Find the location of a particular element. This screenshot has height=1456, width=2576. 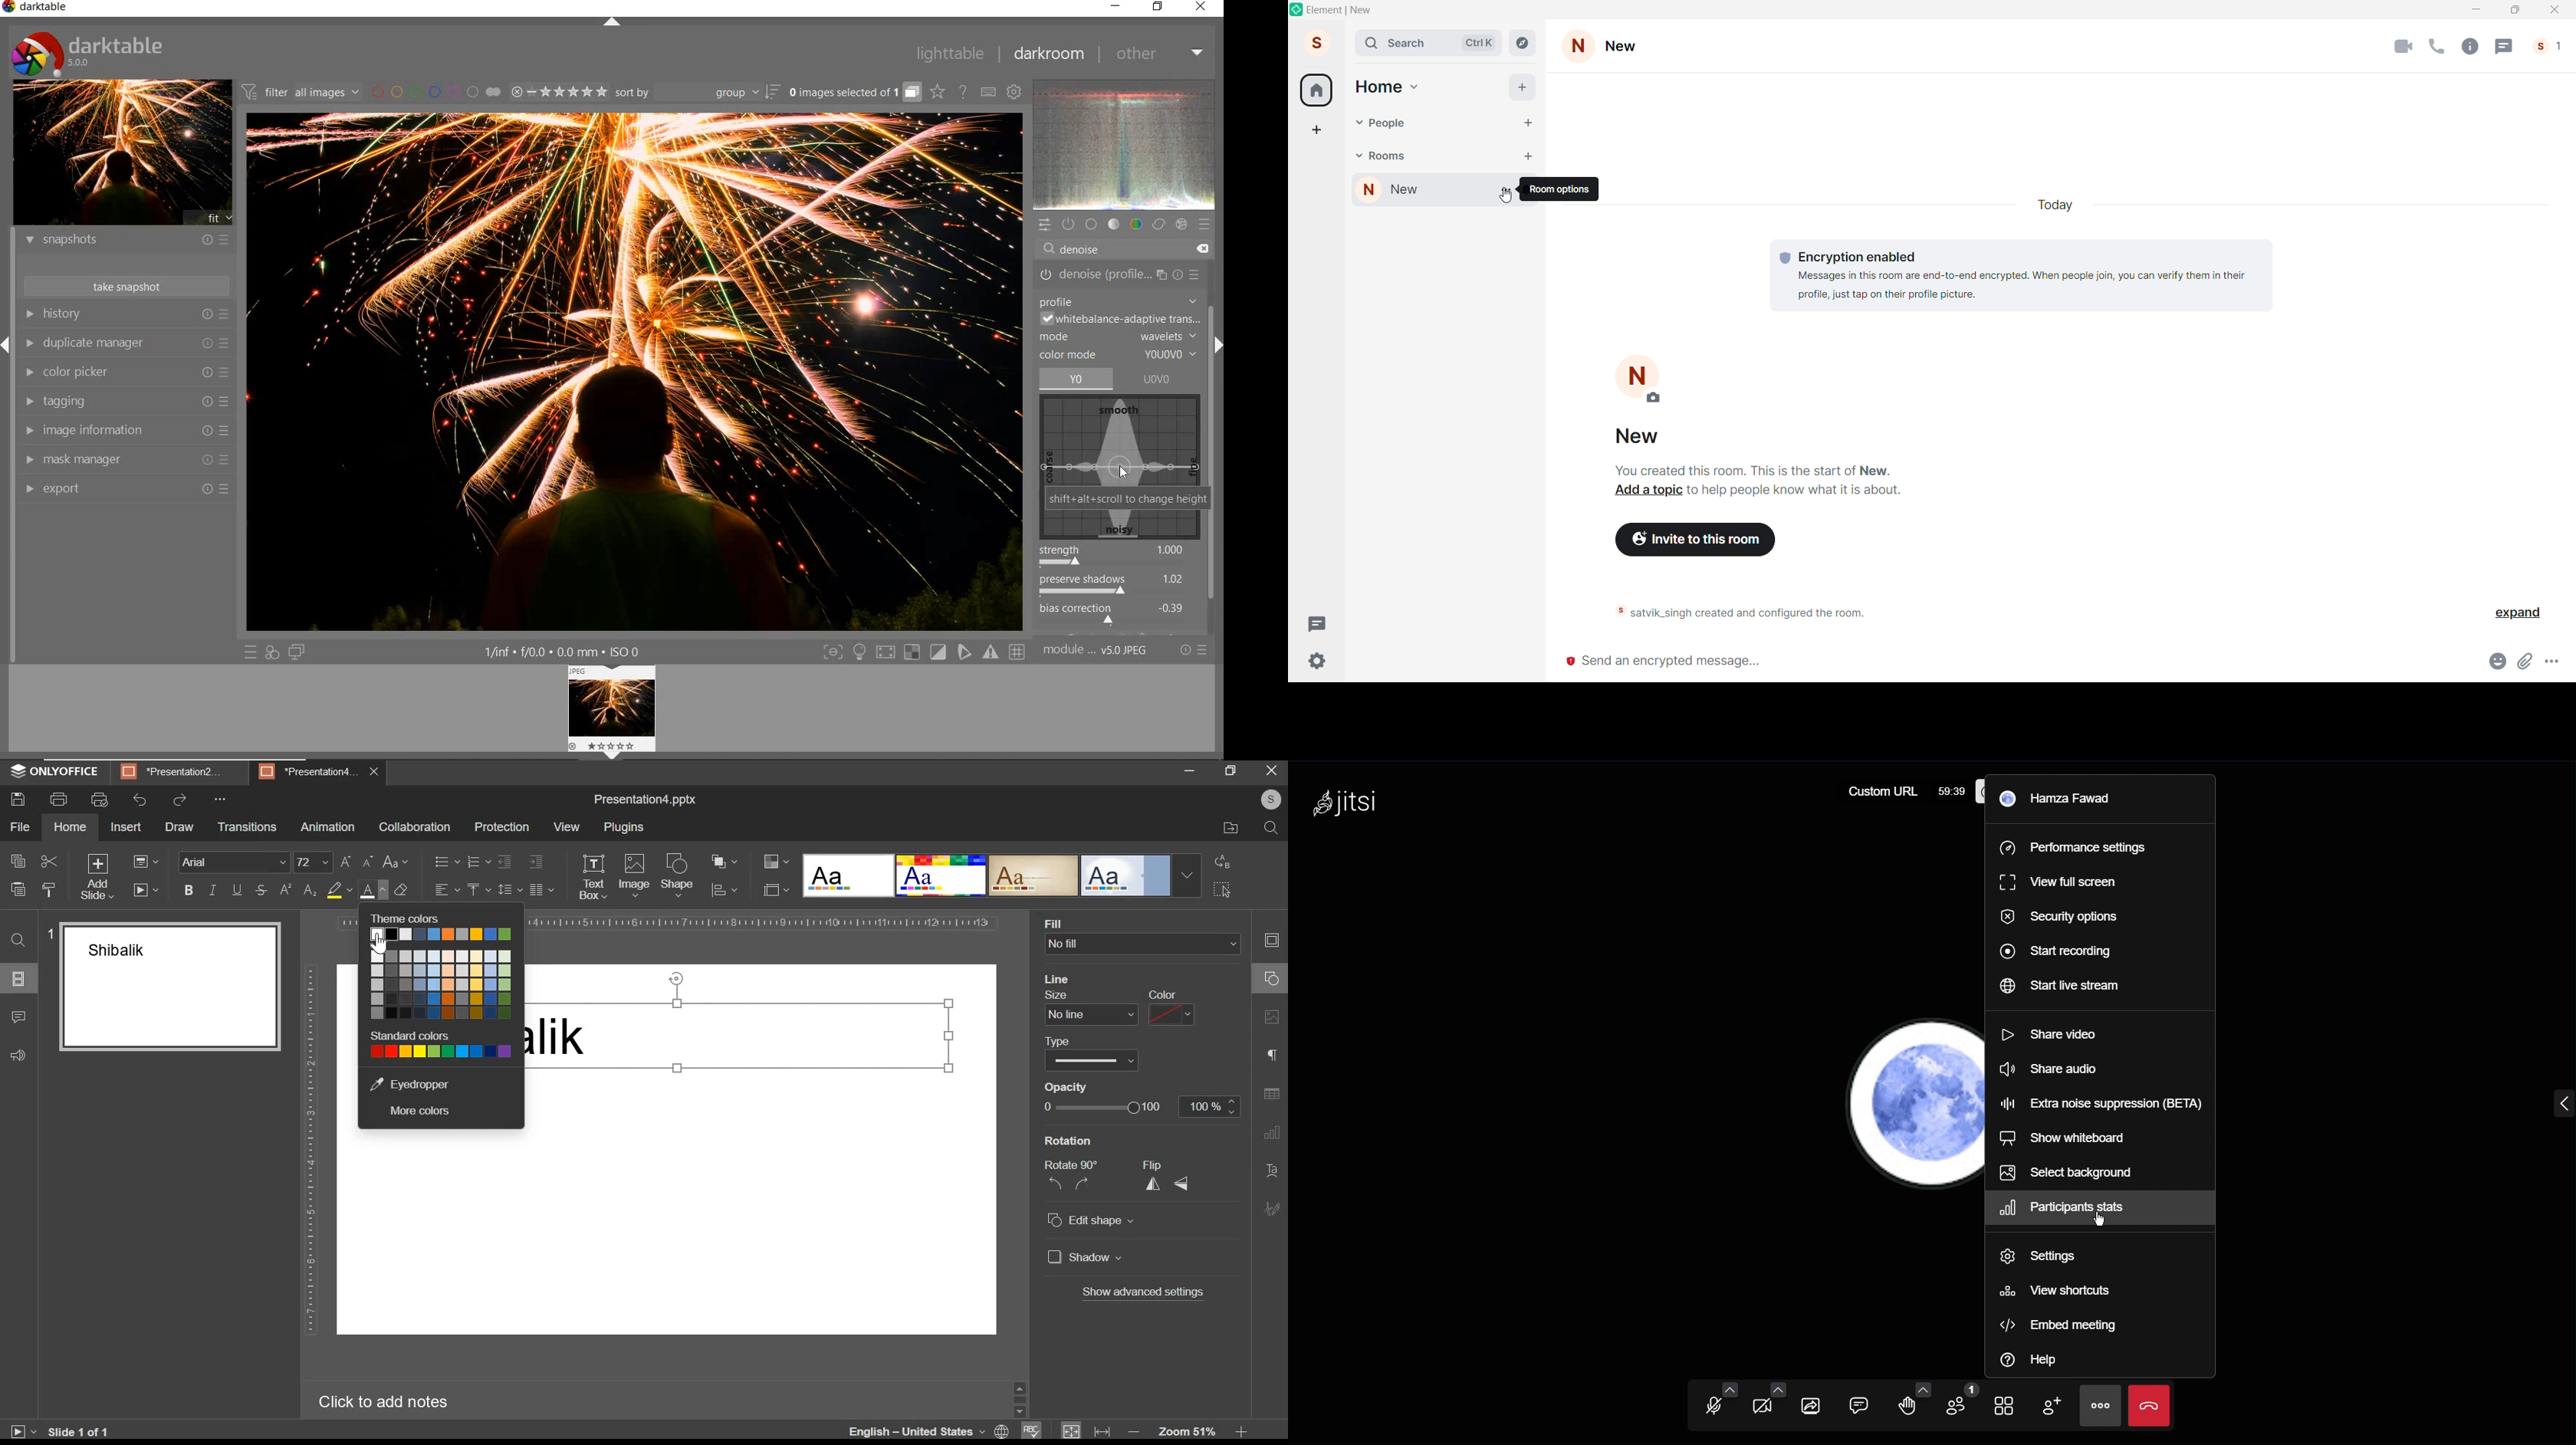

paste is located at coordinates (17, 888).